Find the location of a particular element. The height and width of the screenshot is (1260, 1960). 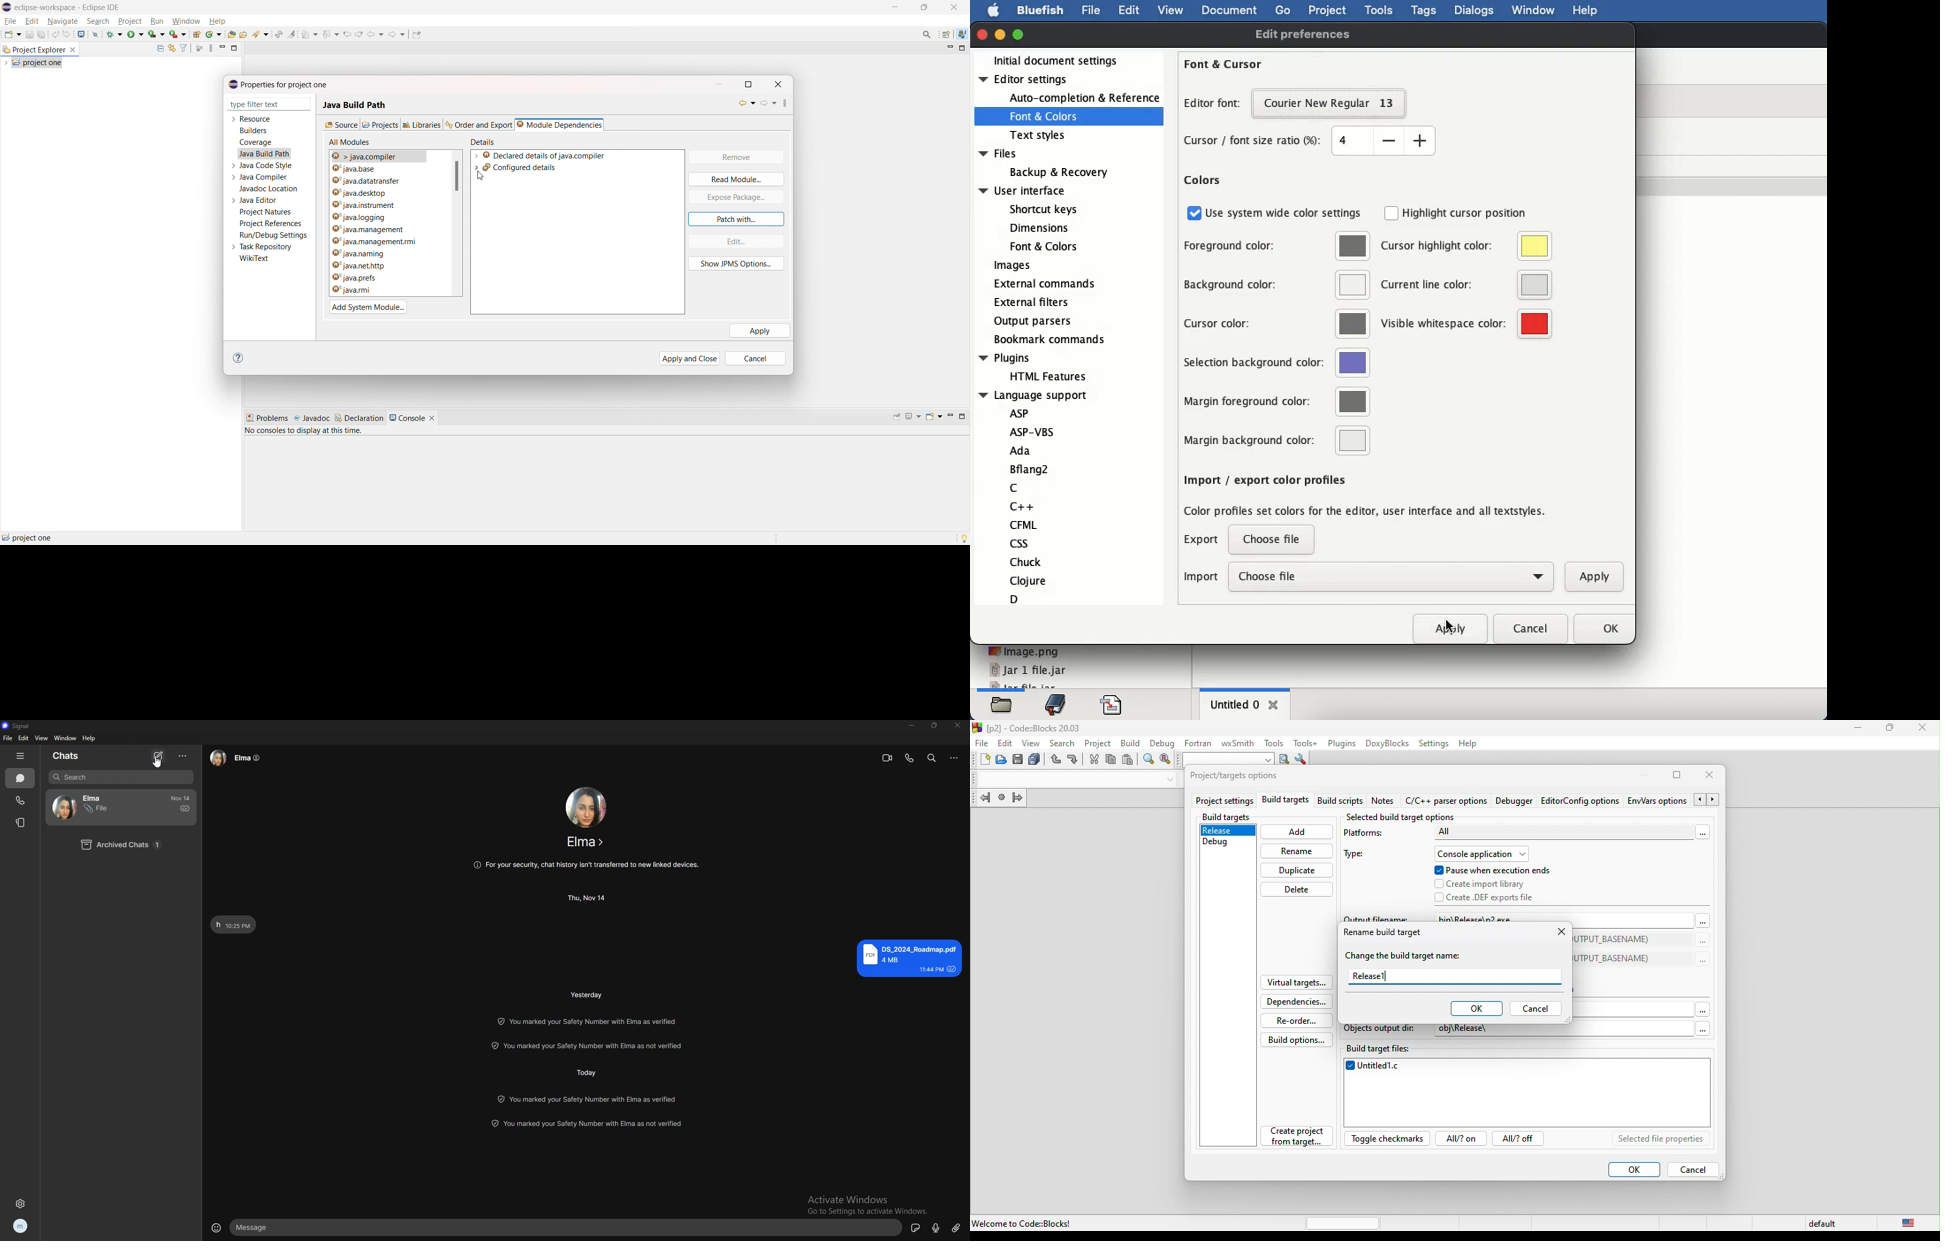

paste is located at coordinates (1128, 760).